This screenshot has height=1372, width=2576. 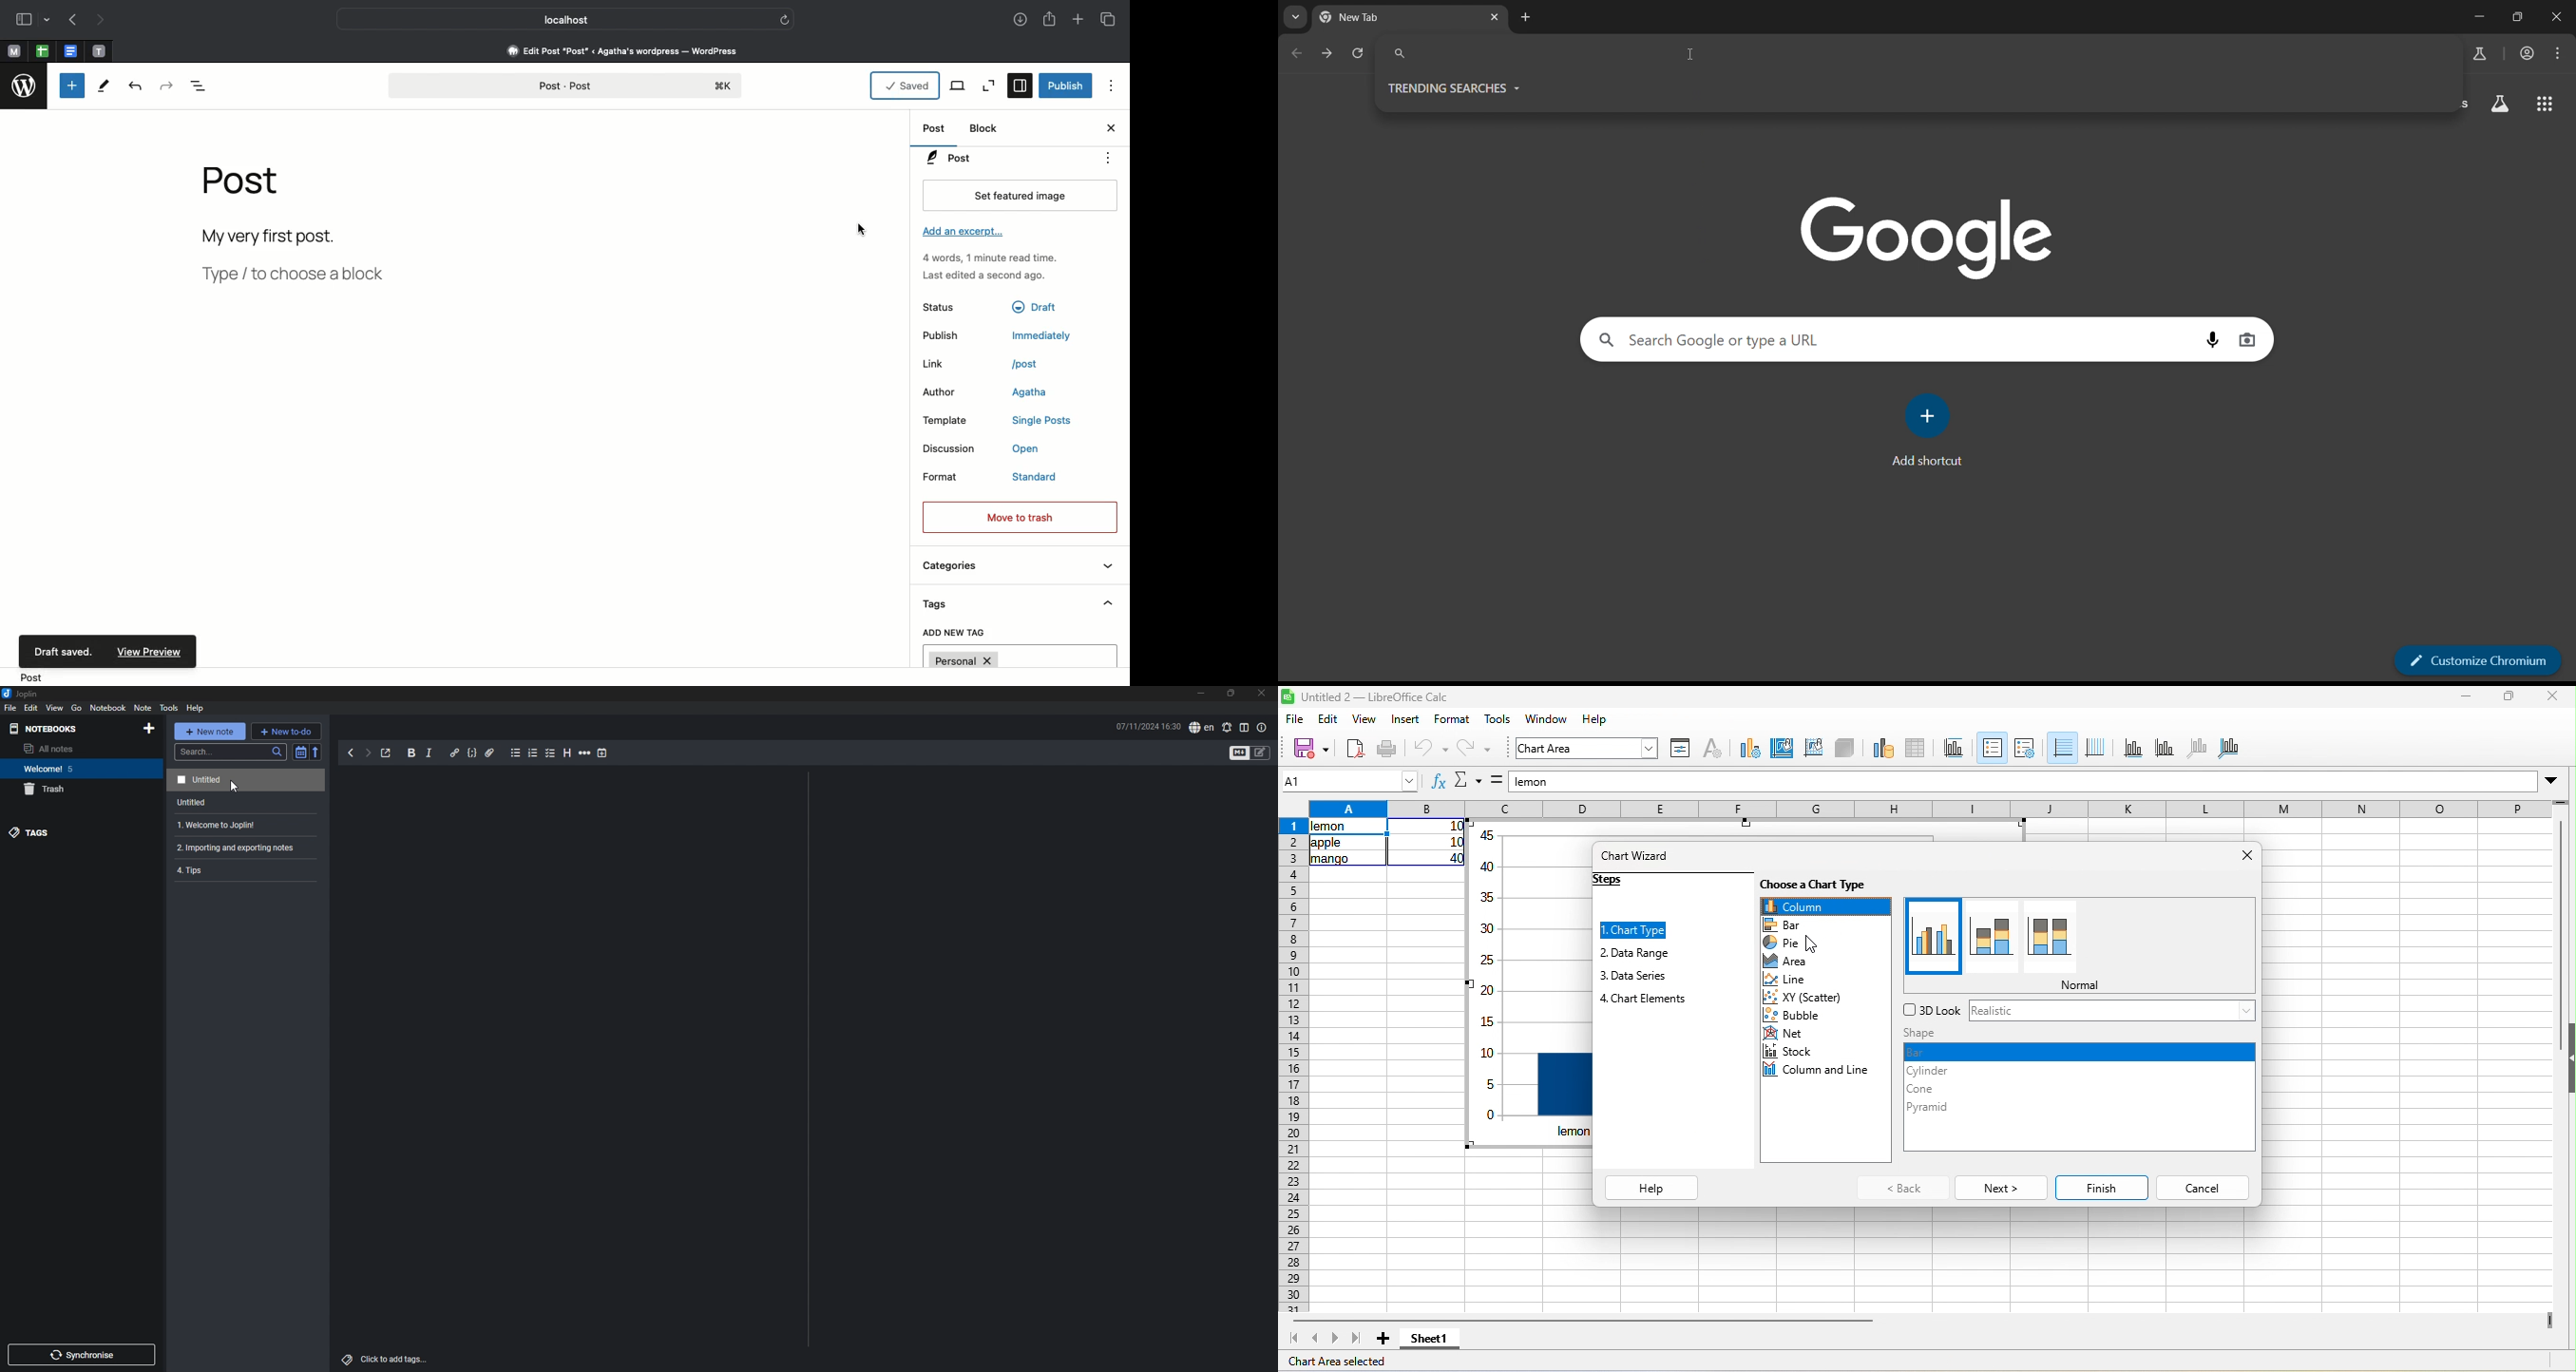 I want to click on chart elements, so click(x=1646, y=1001).